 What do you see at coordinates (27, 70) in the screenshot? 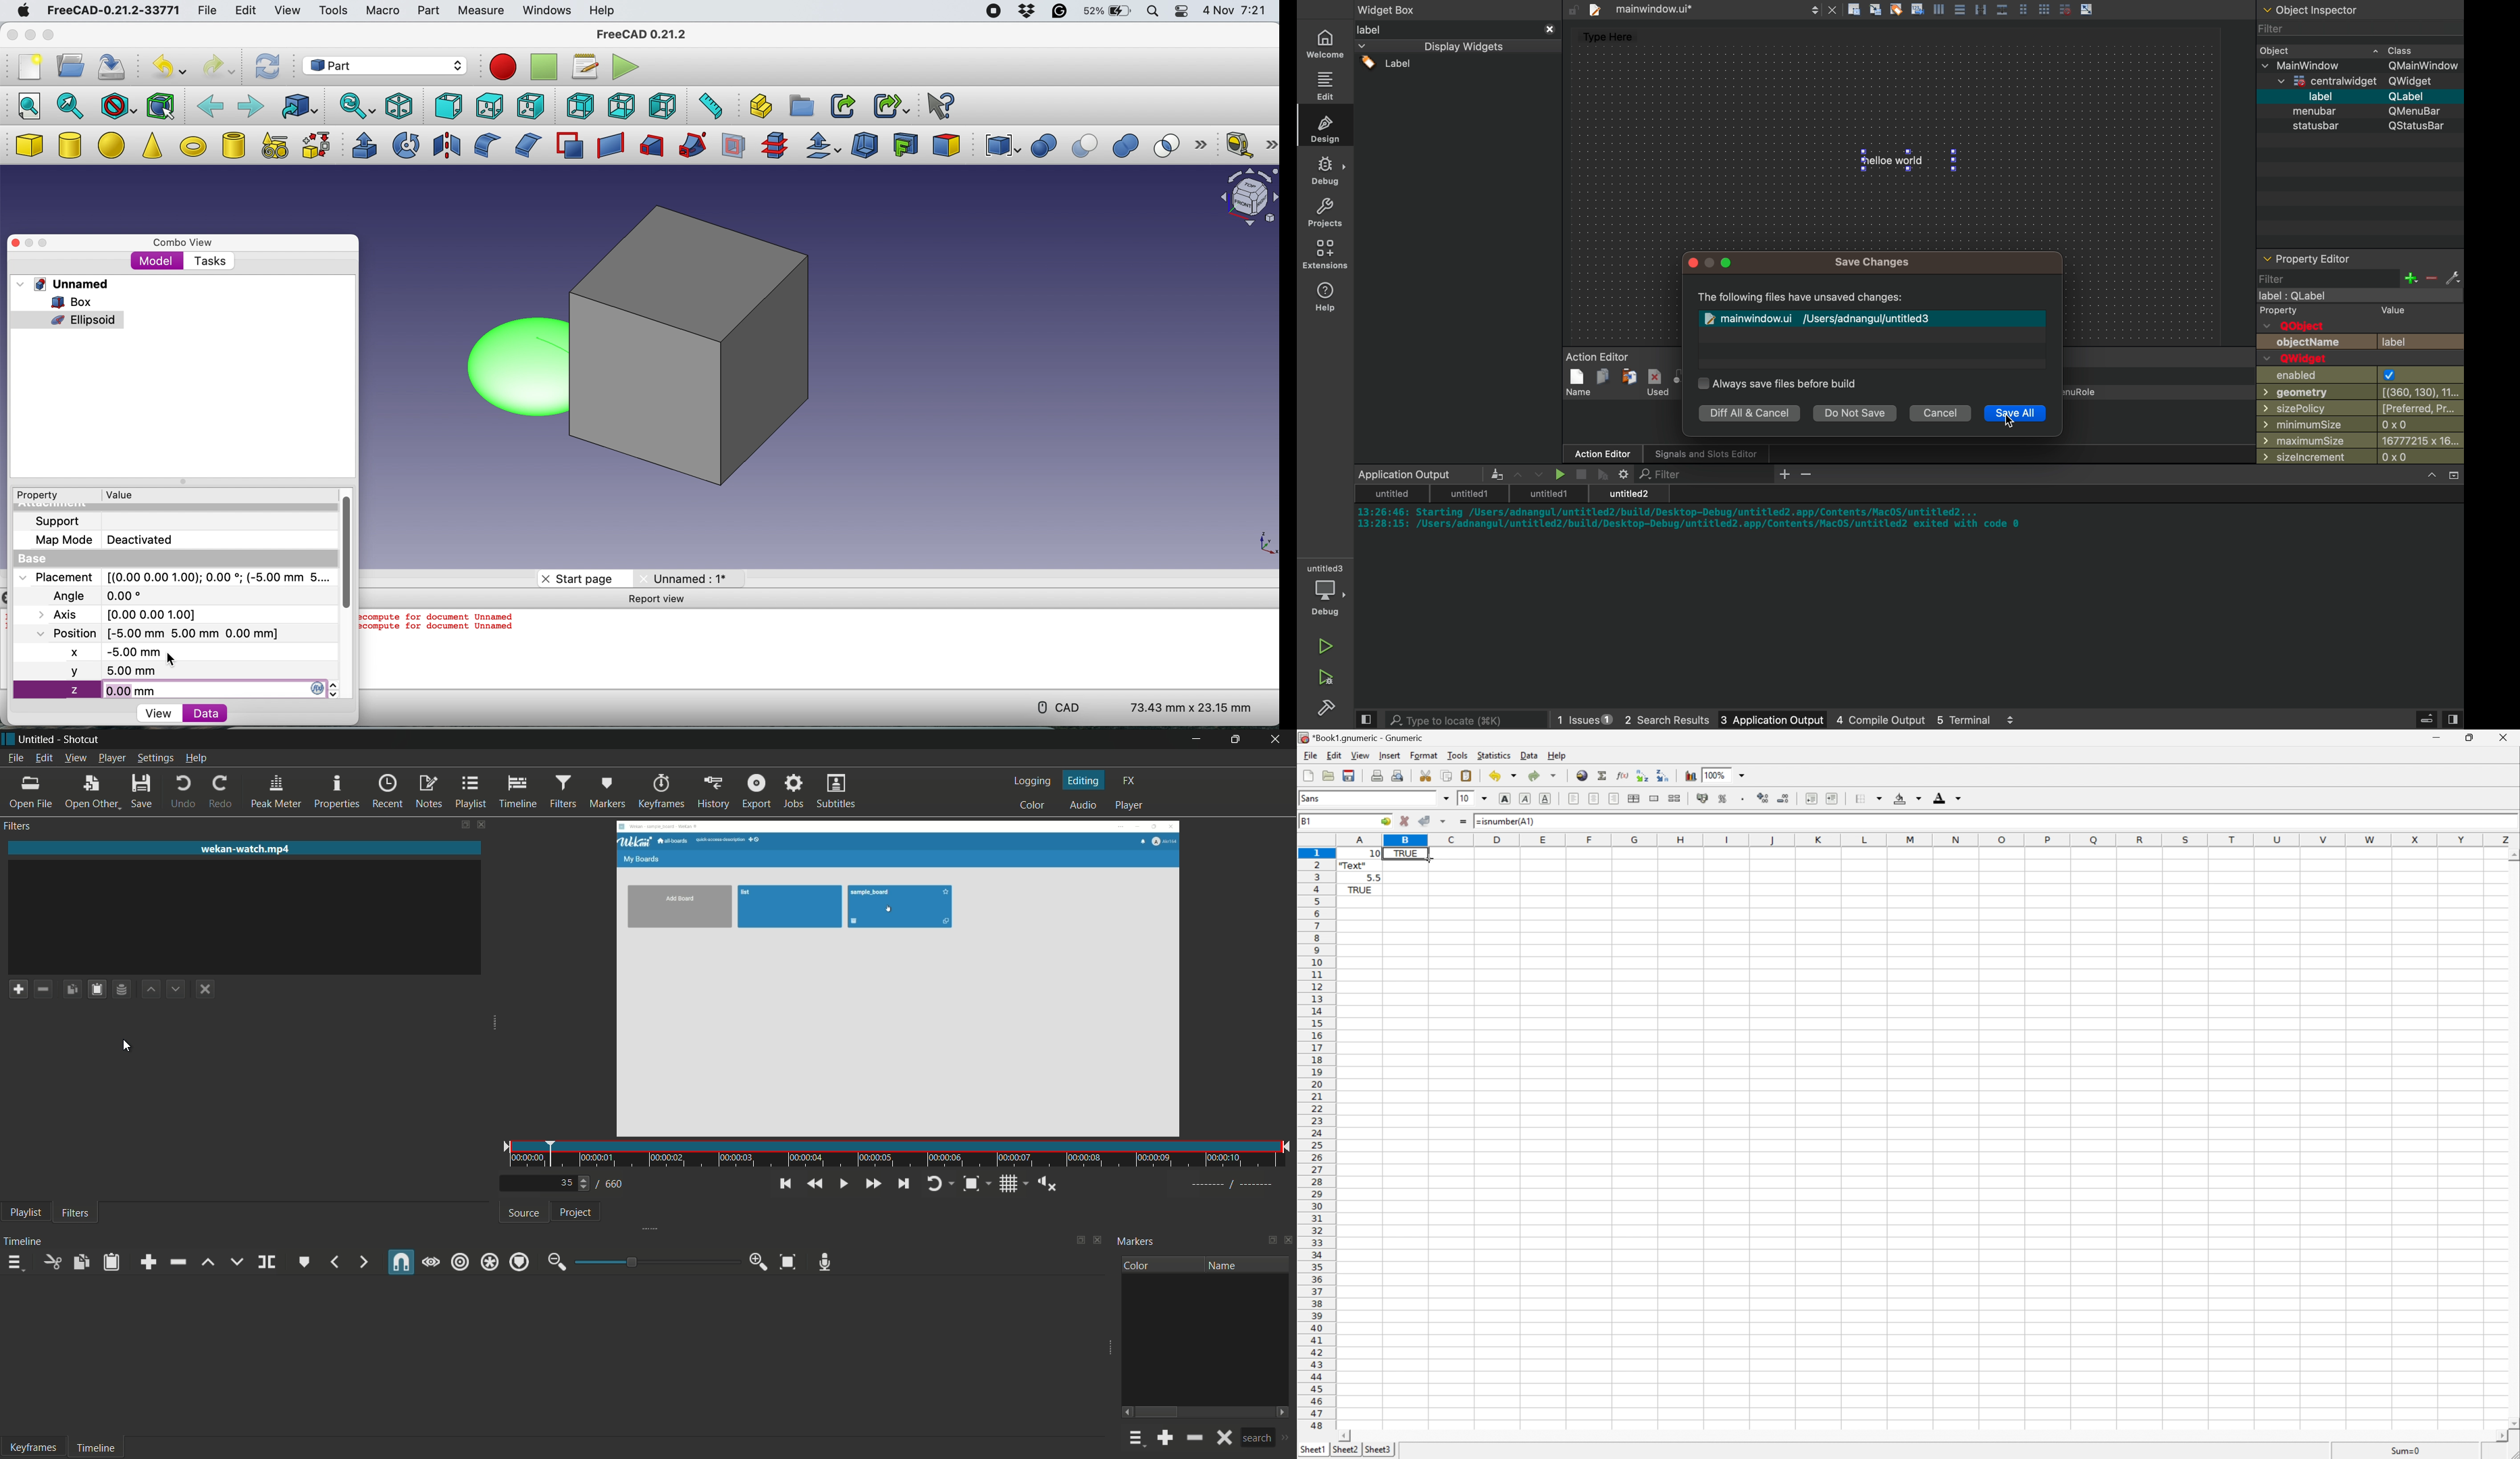
I see `new` at bounding box center [27, 70].